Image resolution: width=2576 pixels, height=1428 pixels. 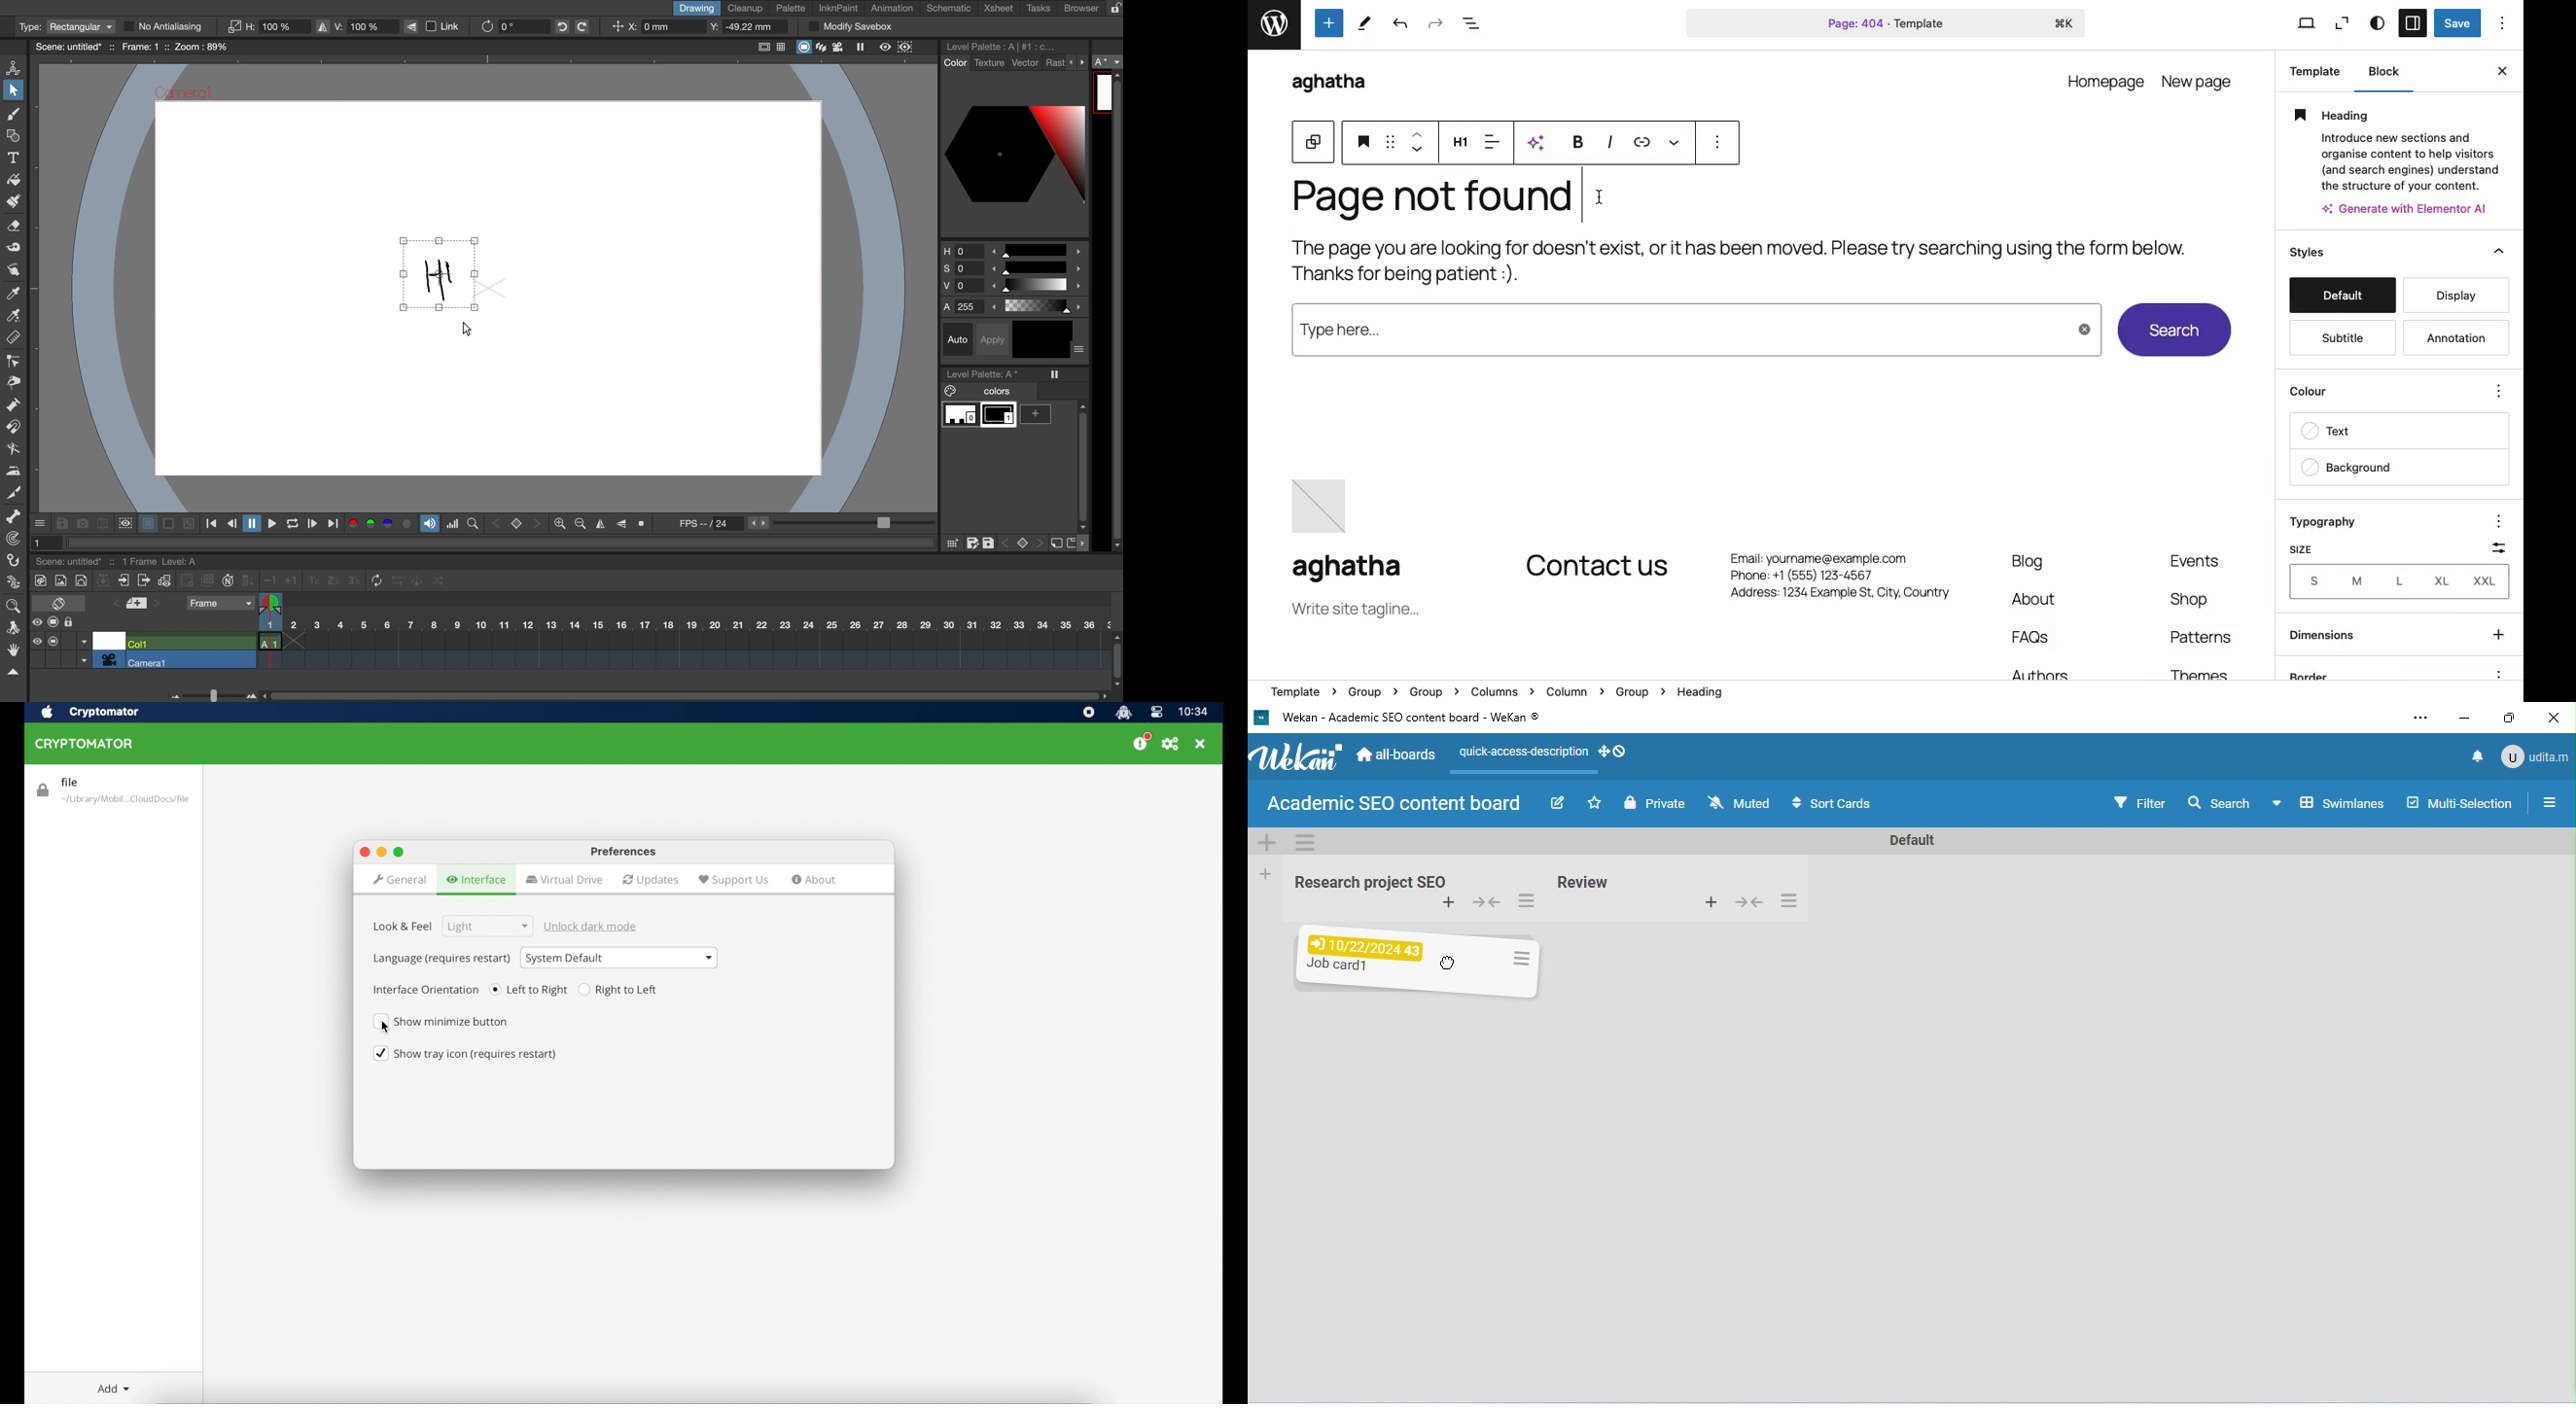 I want to click on Save, so click(x=2459, y=23).